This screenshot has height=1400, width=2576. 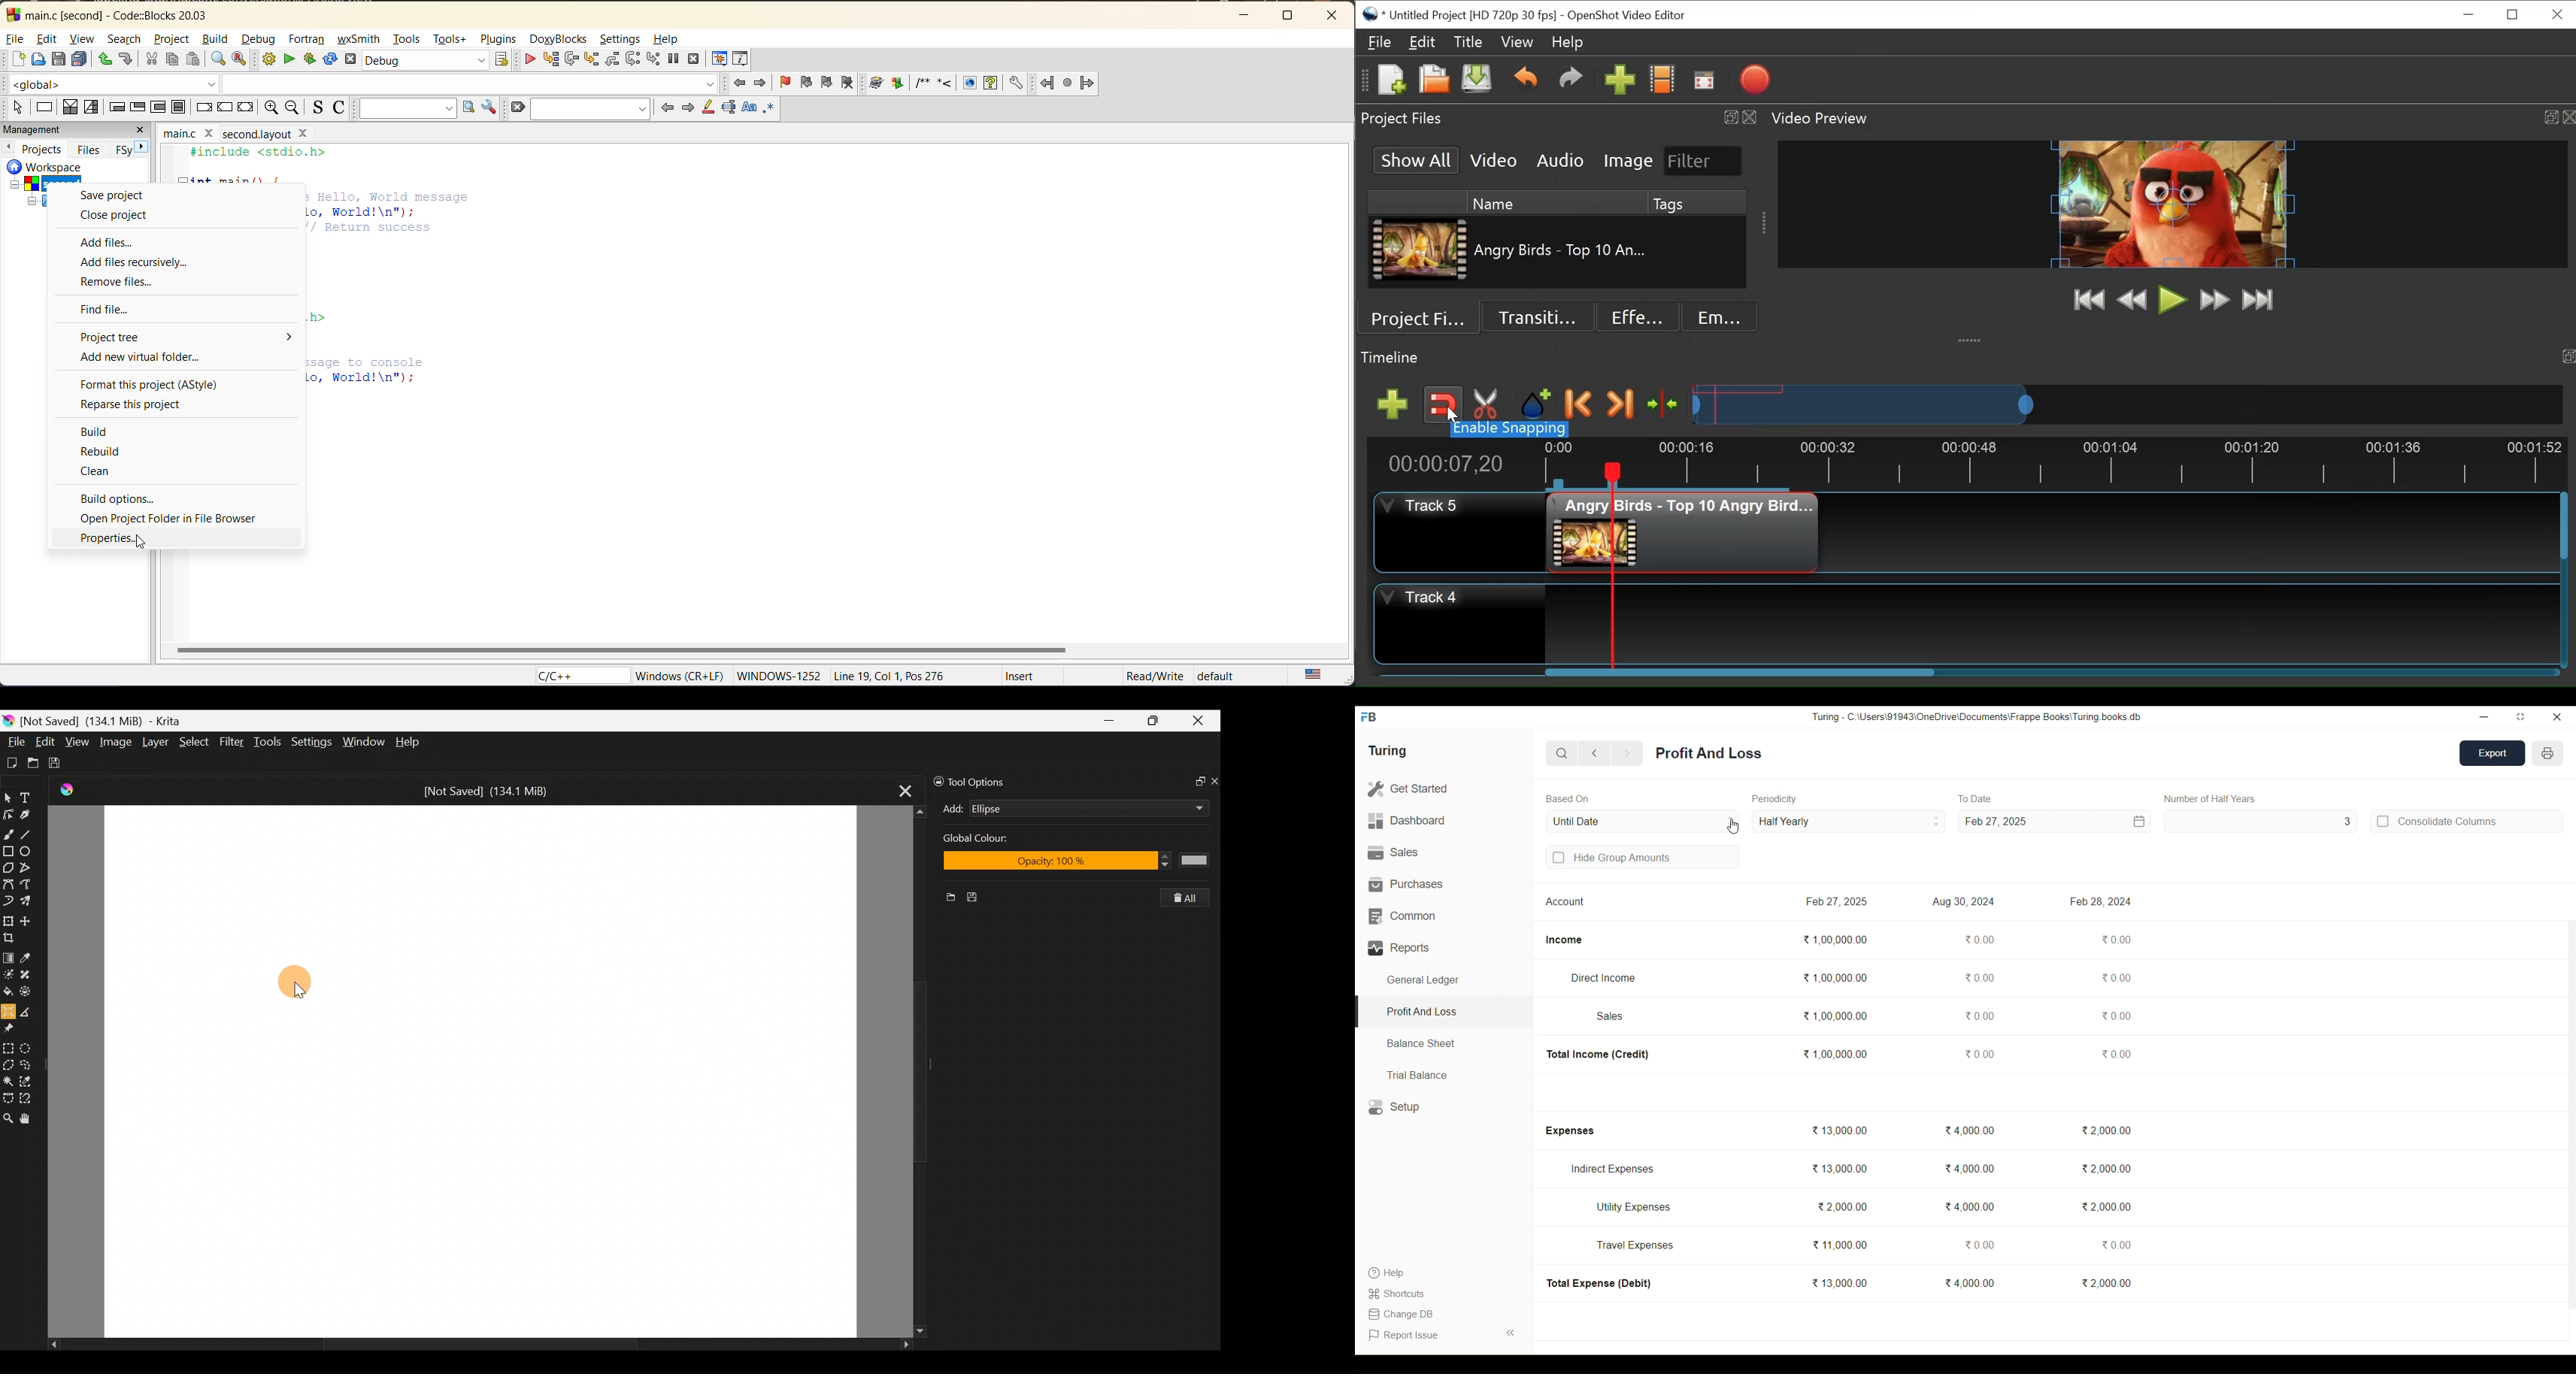 What do you see at coordinates (113, 308) in the screenshot?
I see `find file` at bounding box center [113, 308].